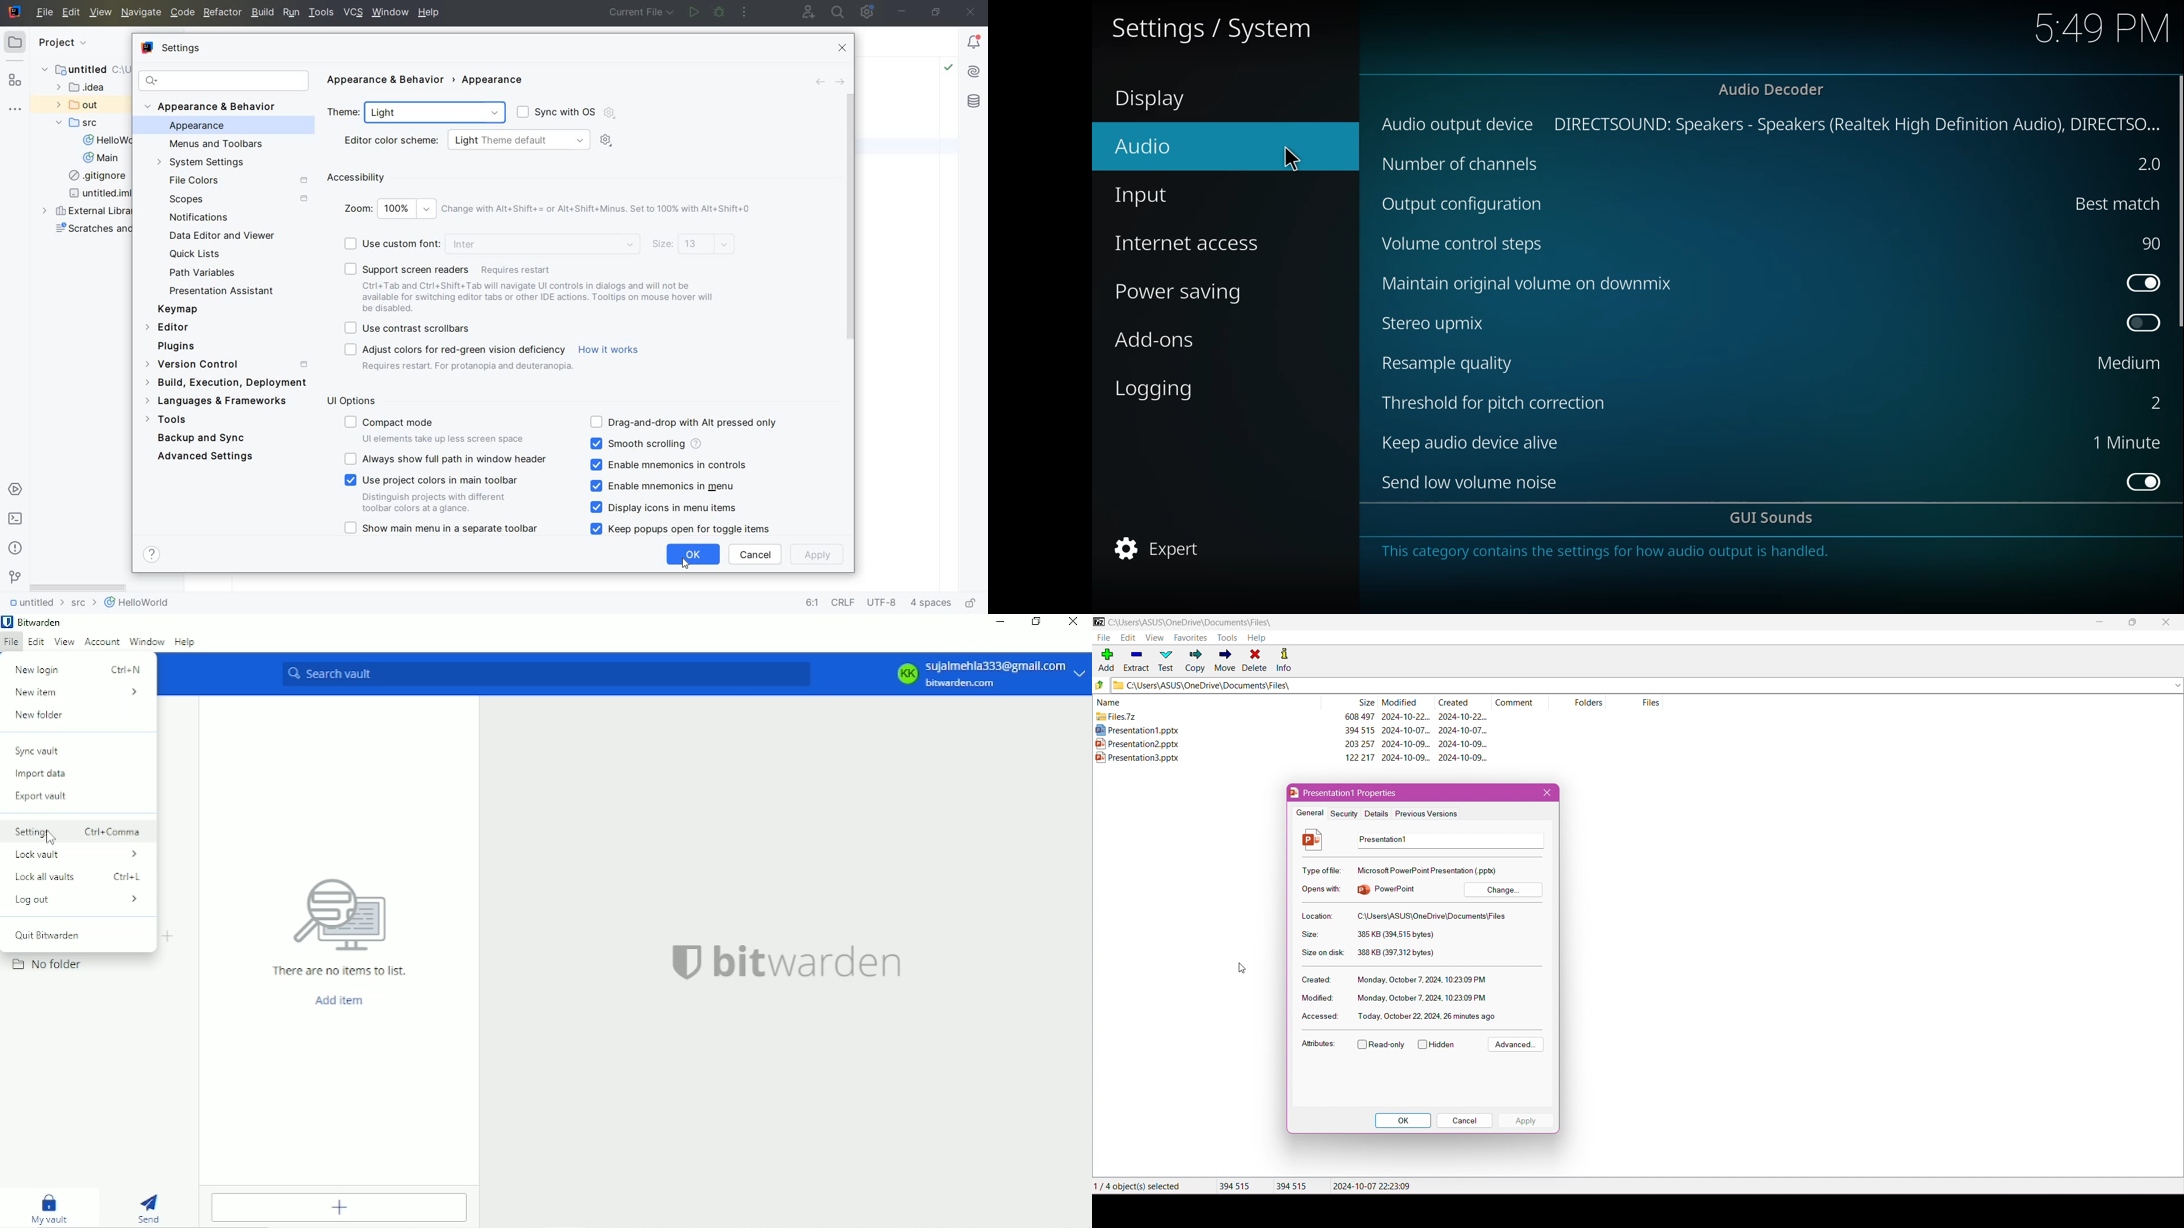  What do you see at coordinates (76, 899) in the screenshot?
I see `Logout ` at bounding box center [76, 899].